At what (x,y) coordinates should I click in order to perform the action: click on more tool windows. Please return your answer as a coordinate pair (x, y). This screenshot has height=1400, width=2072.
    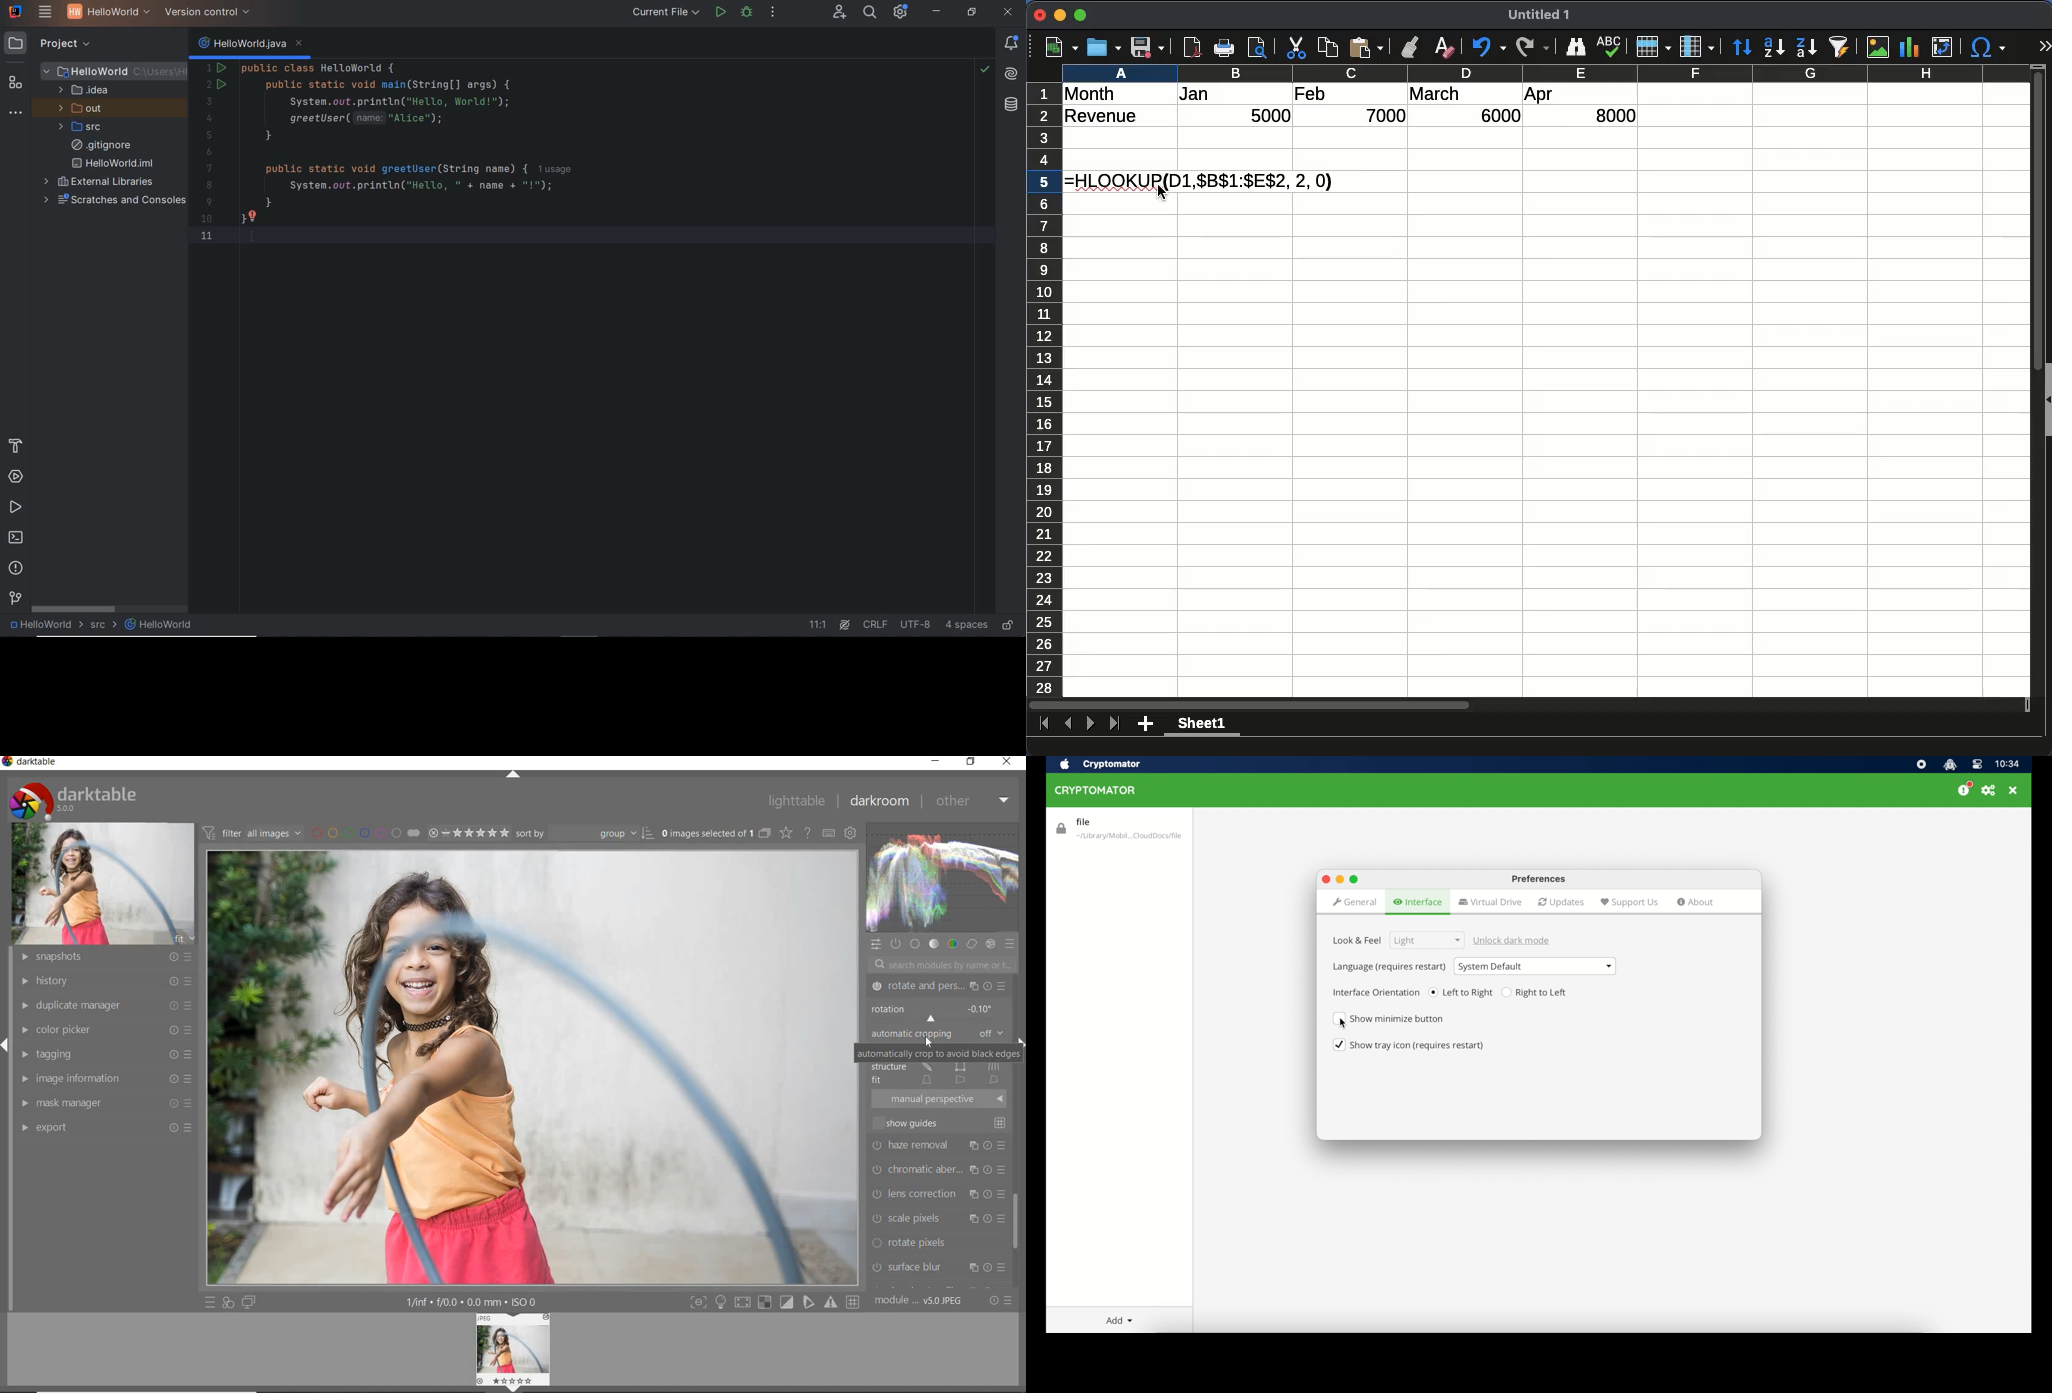
    Looking at the image, I should click on (17, 114).